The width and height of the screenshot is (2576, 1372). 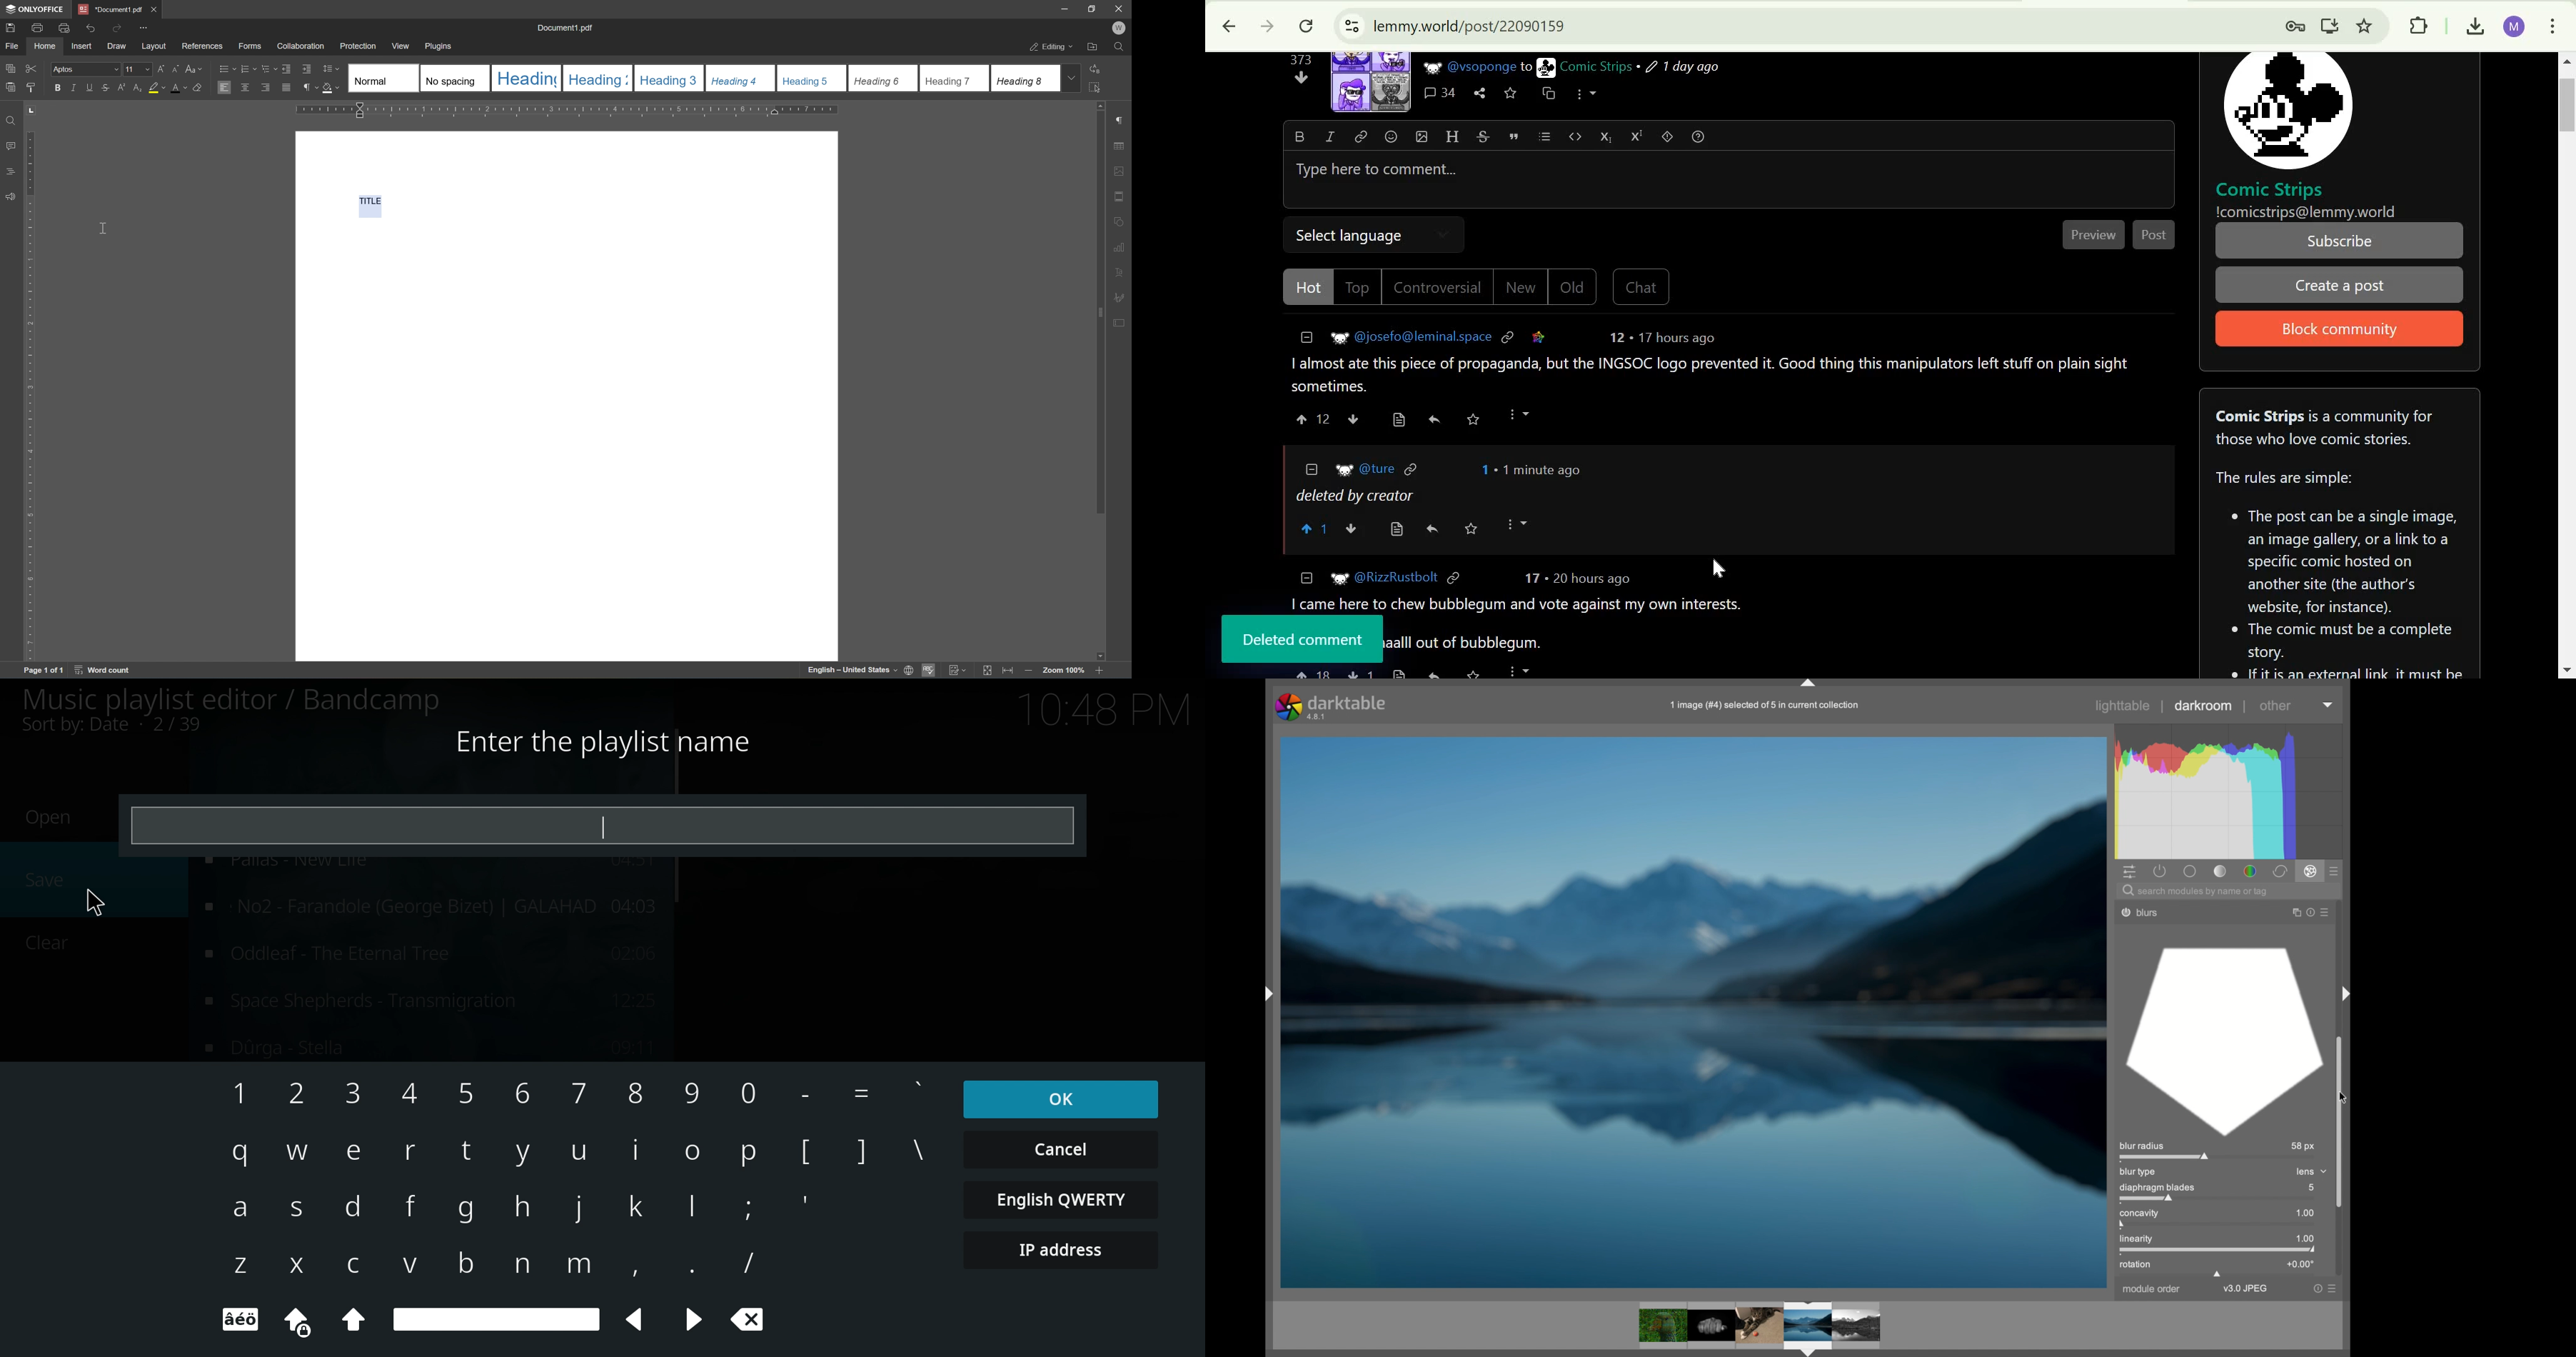 What do you see at coordinates (1122, 327) in the screenshot?
I see `form settings` at bounding box center [1122, 327].